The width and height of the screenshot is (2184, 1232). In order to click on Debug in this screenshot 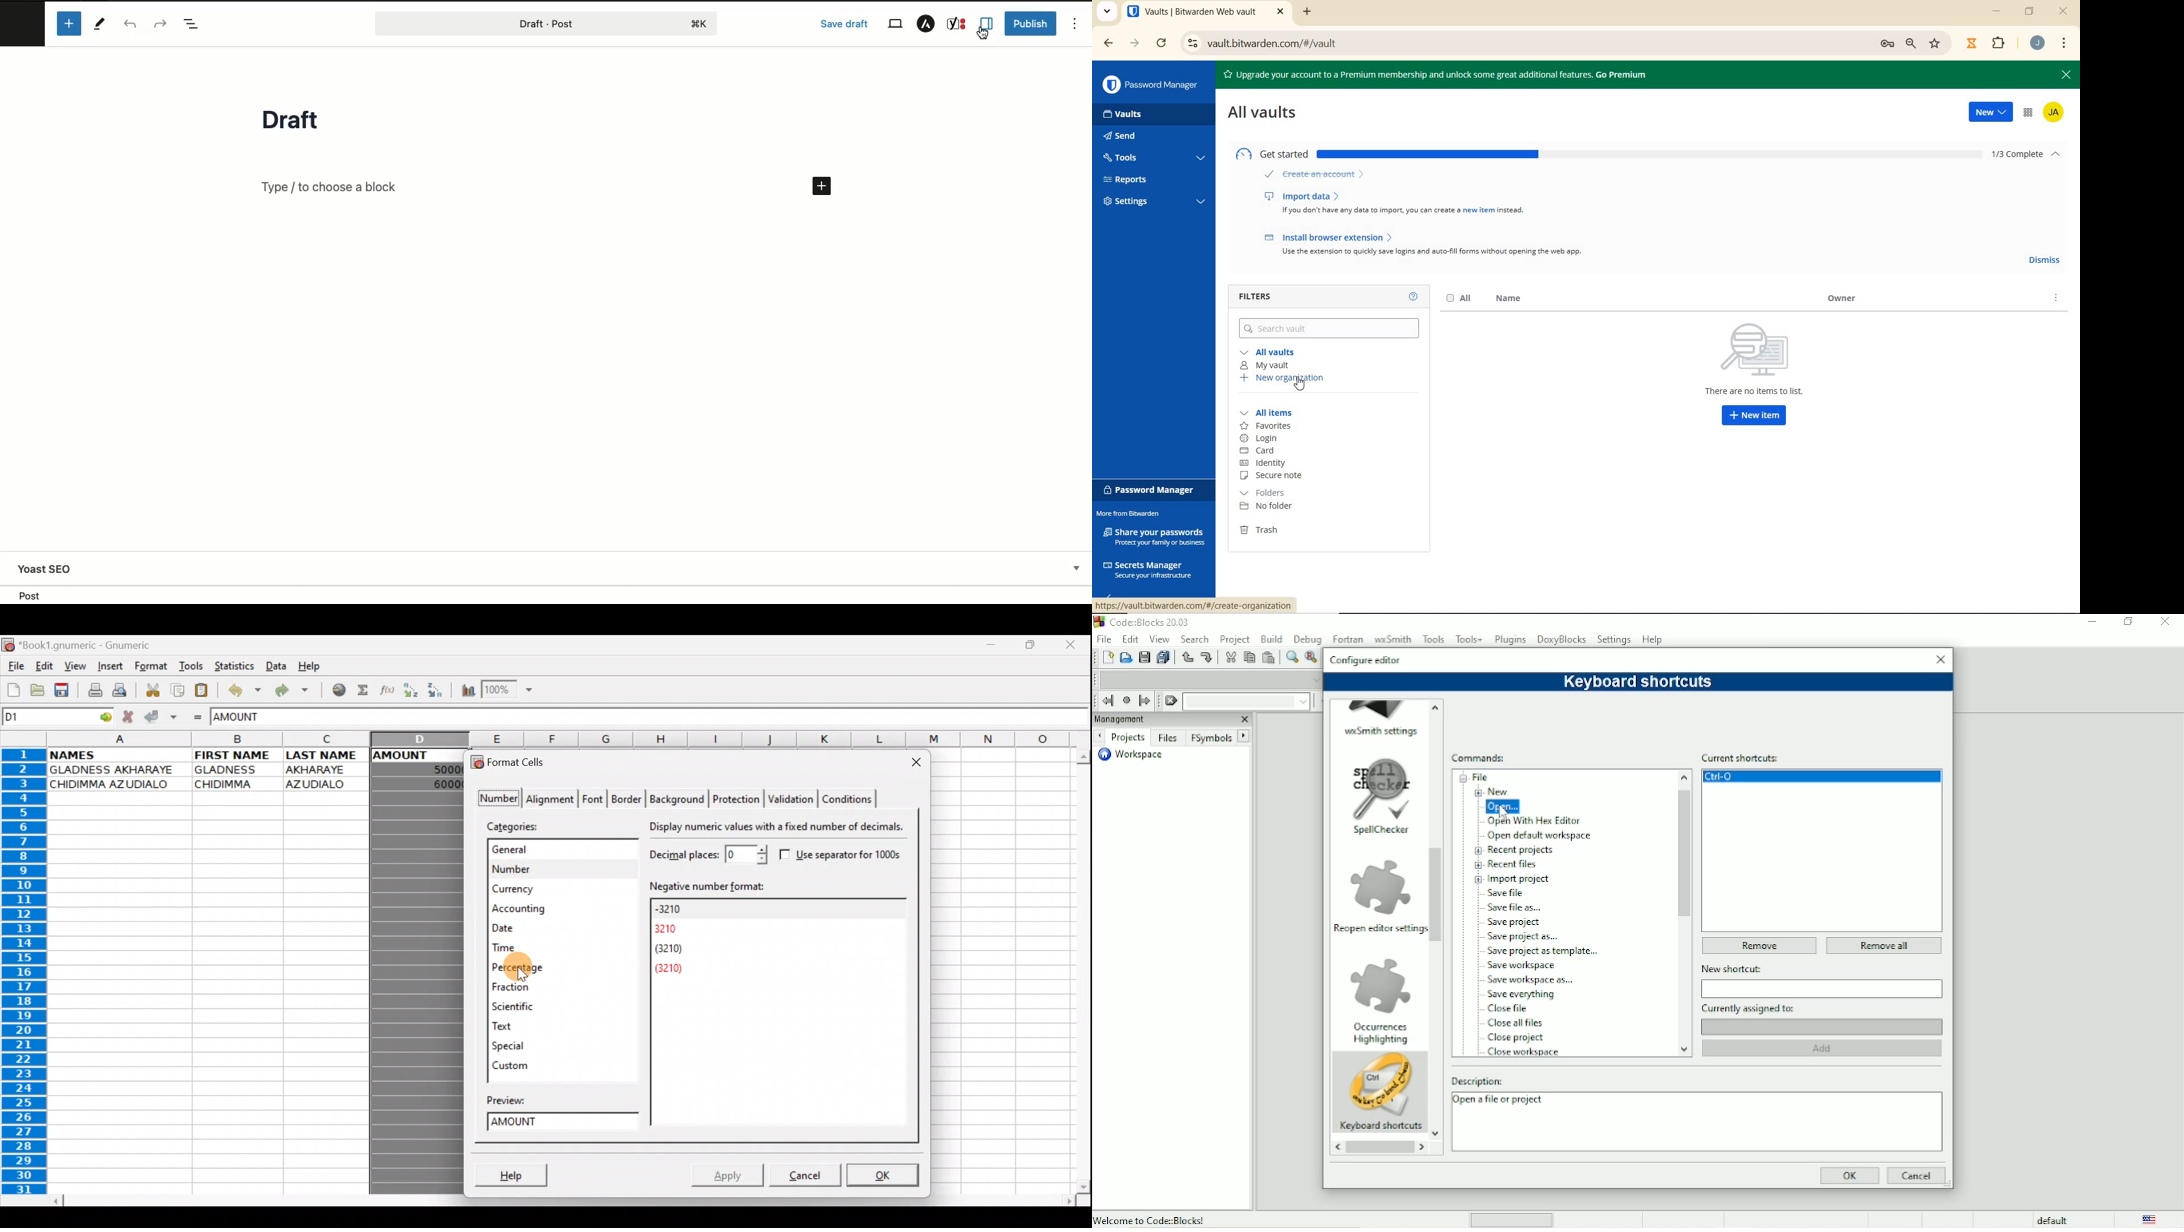, I will do `click(1306, 638)`.